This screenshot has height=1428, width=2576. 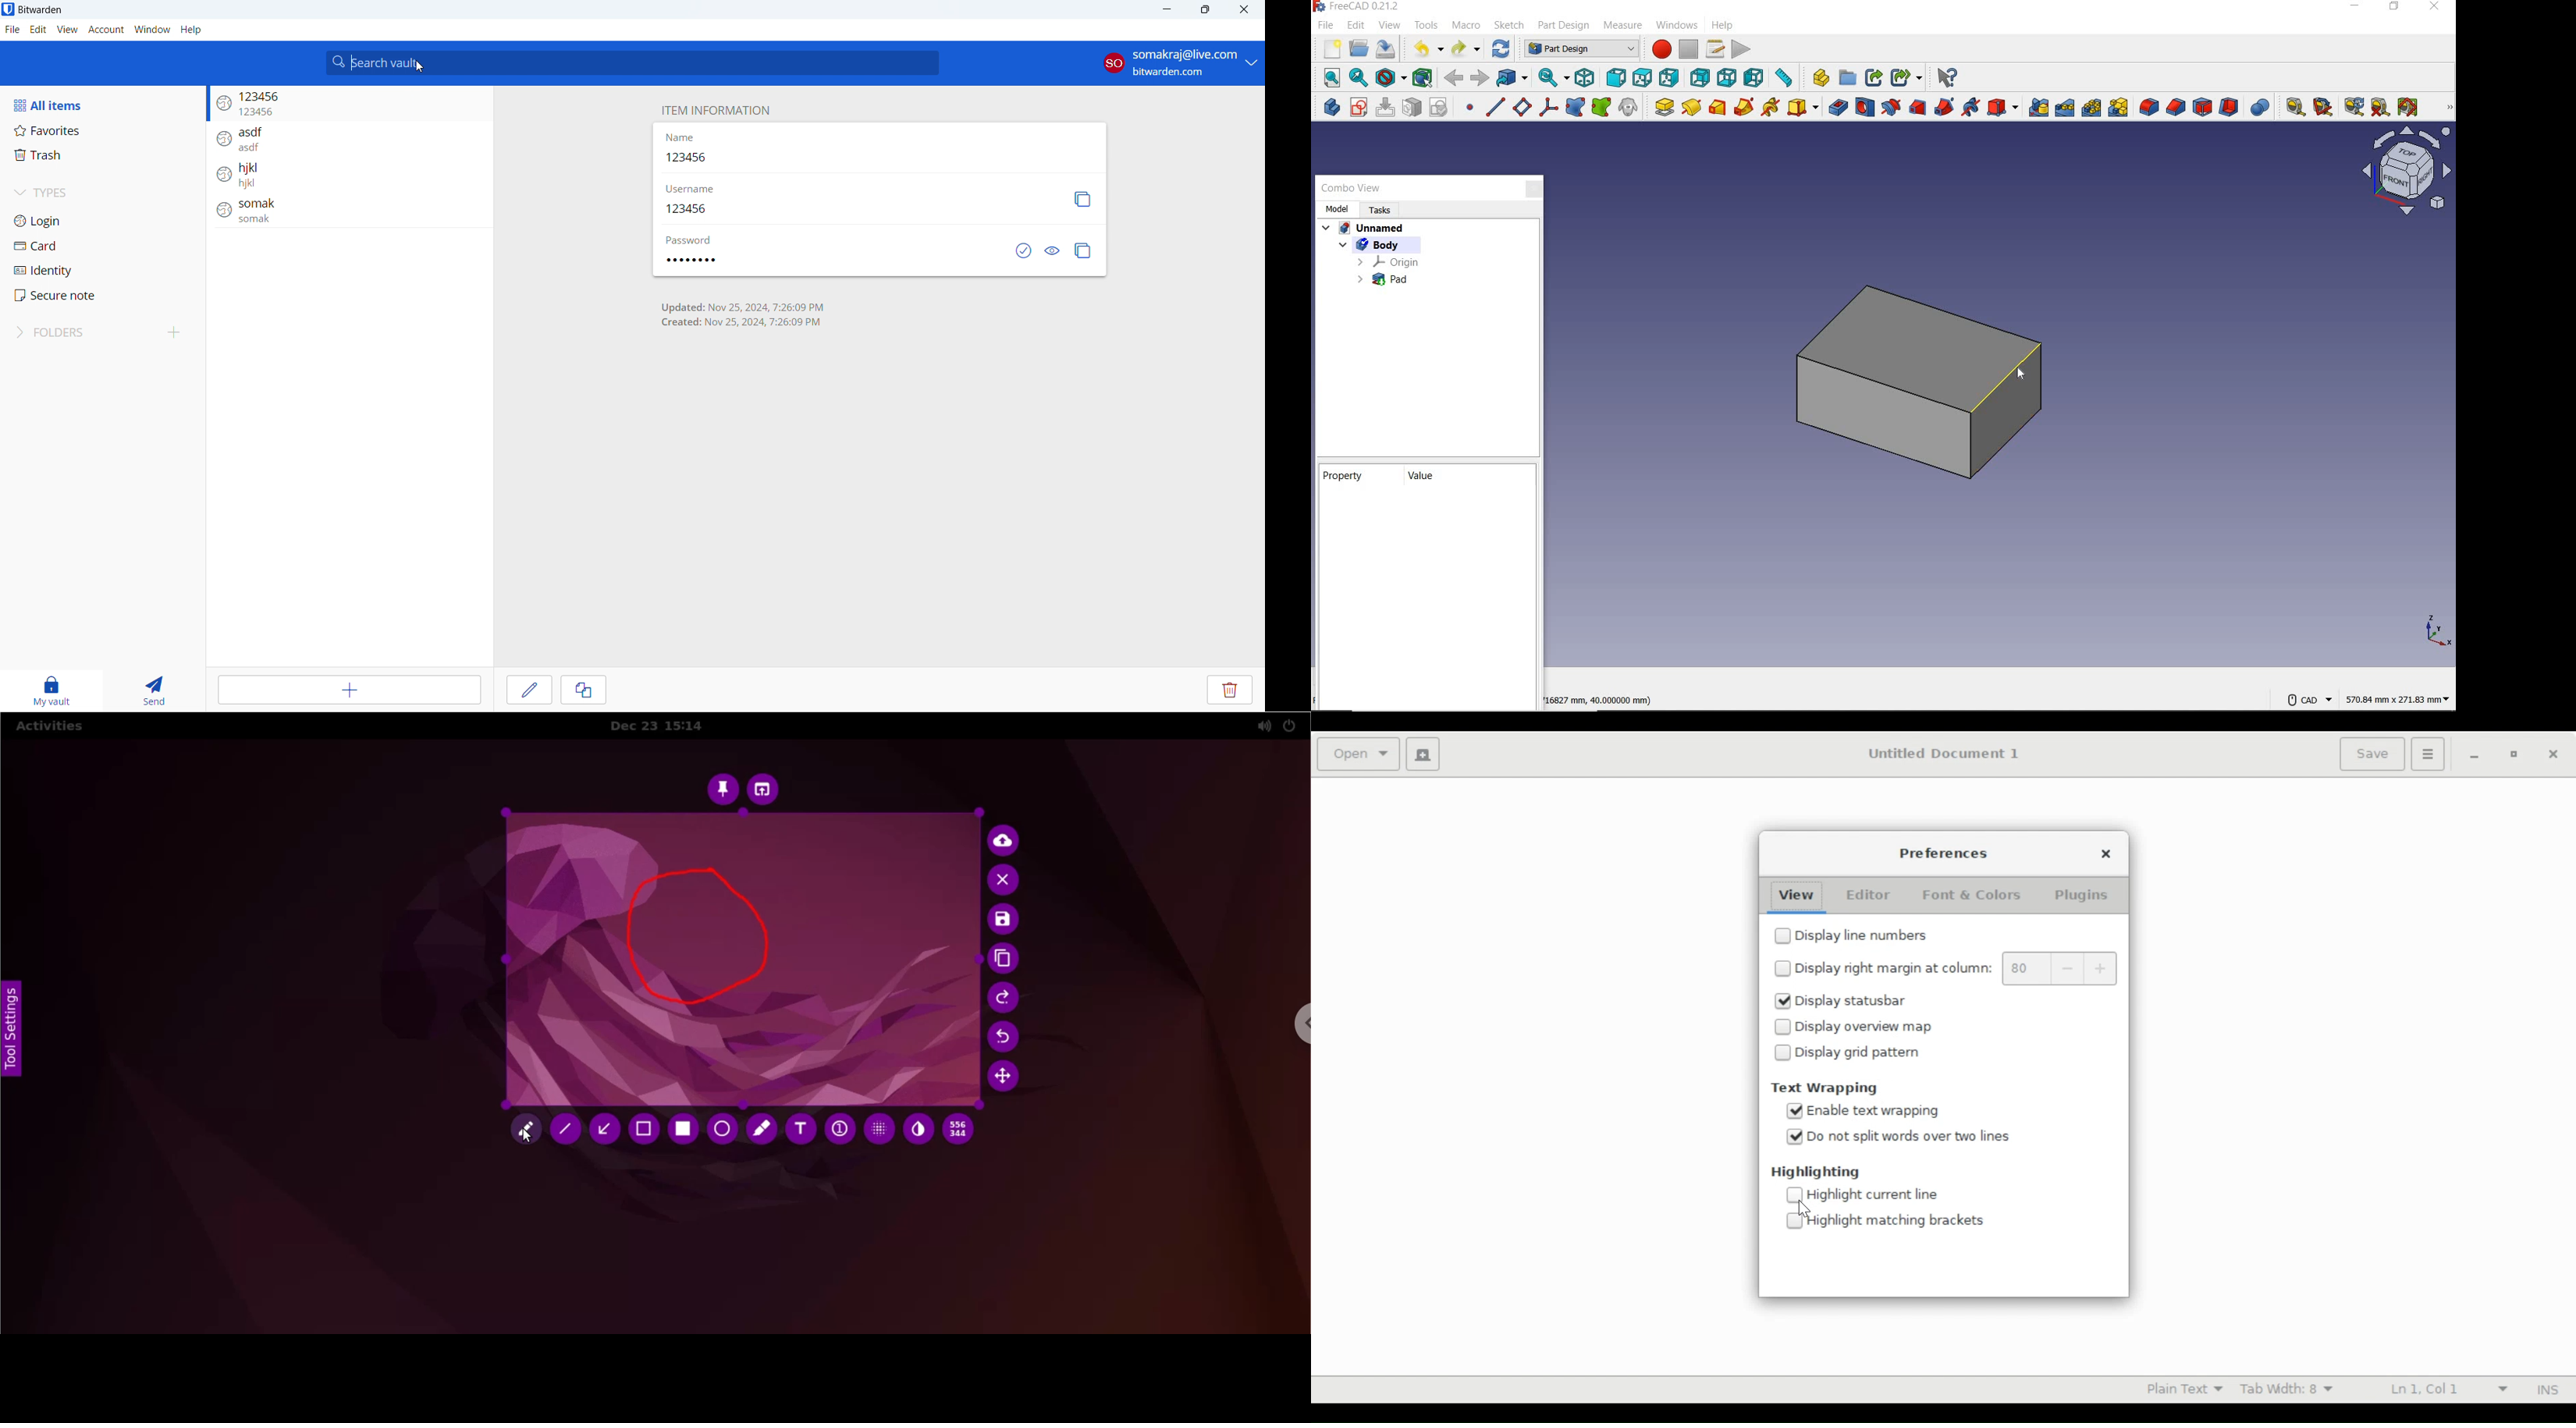 I want to click on Tab Width, so click(x=2285, y=1389).